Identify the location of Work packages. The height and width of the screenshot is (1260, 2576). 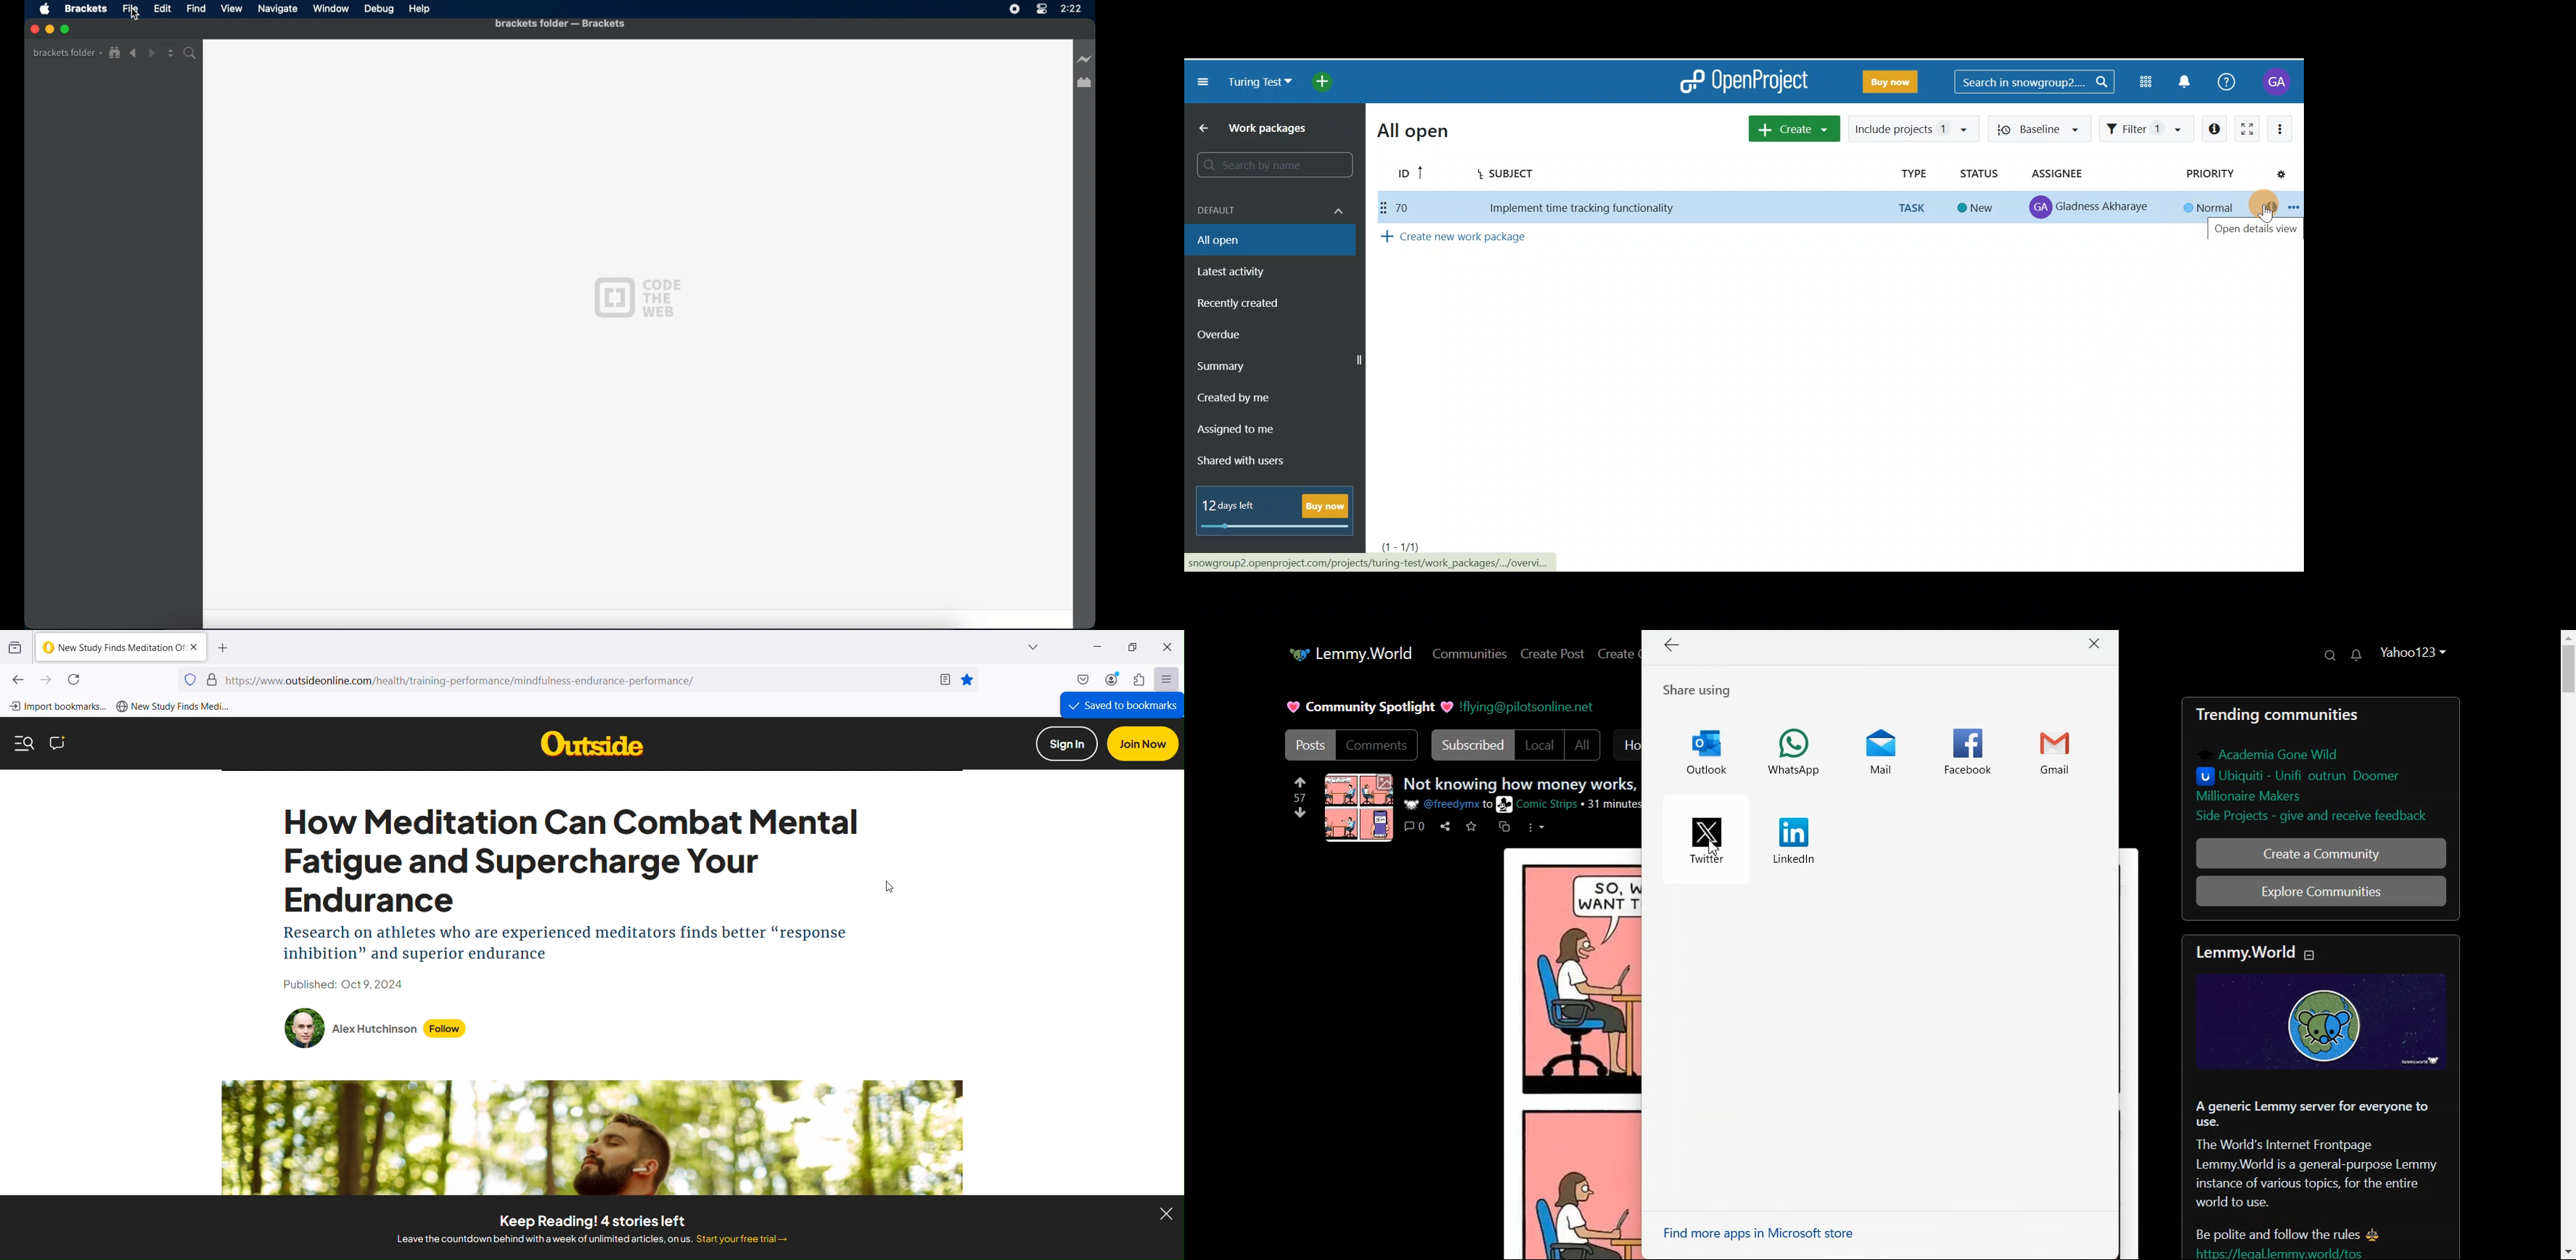
(1273, 131).